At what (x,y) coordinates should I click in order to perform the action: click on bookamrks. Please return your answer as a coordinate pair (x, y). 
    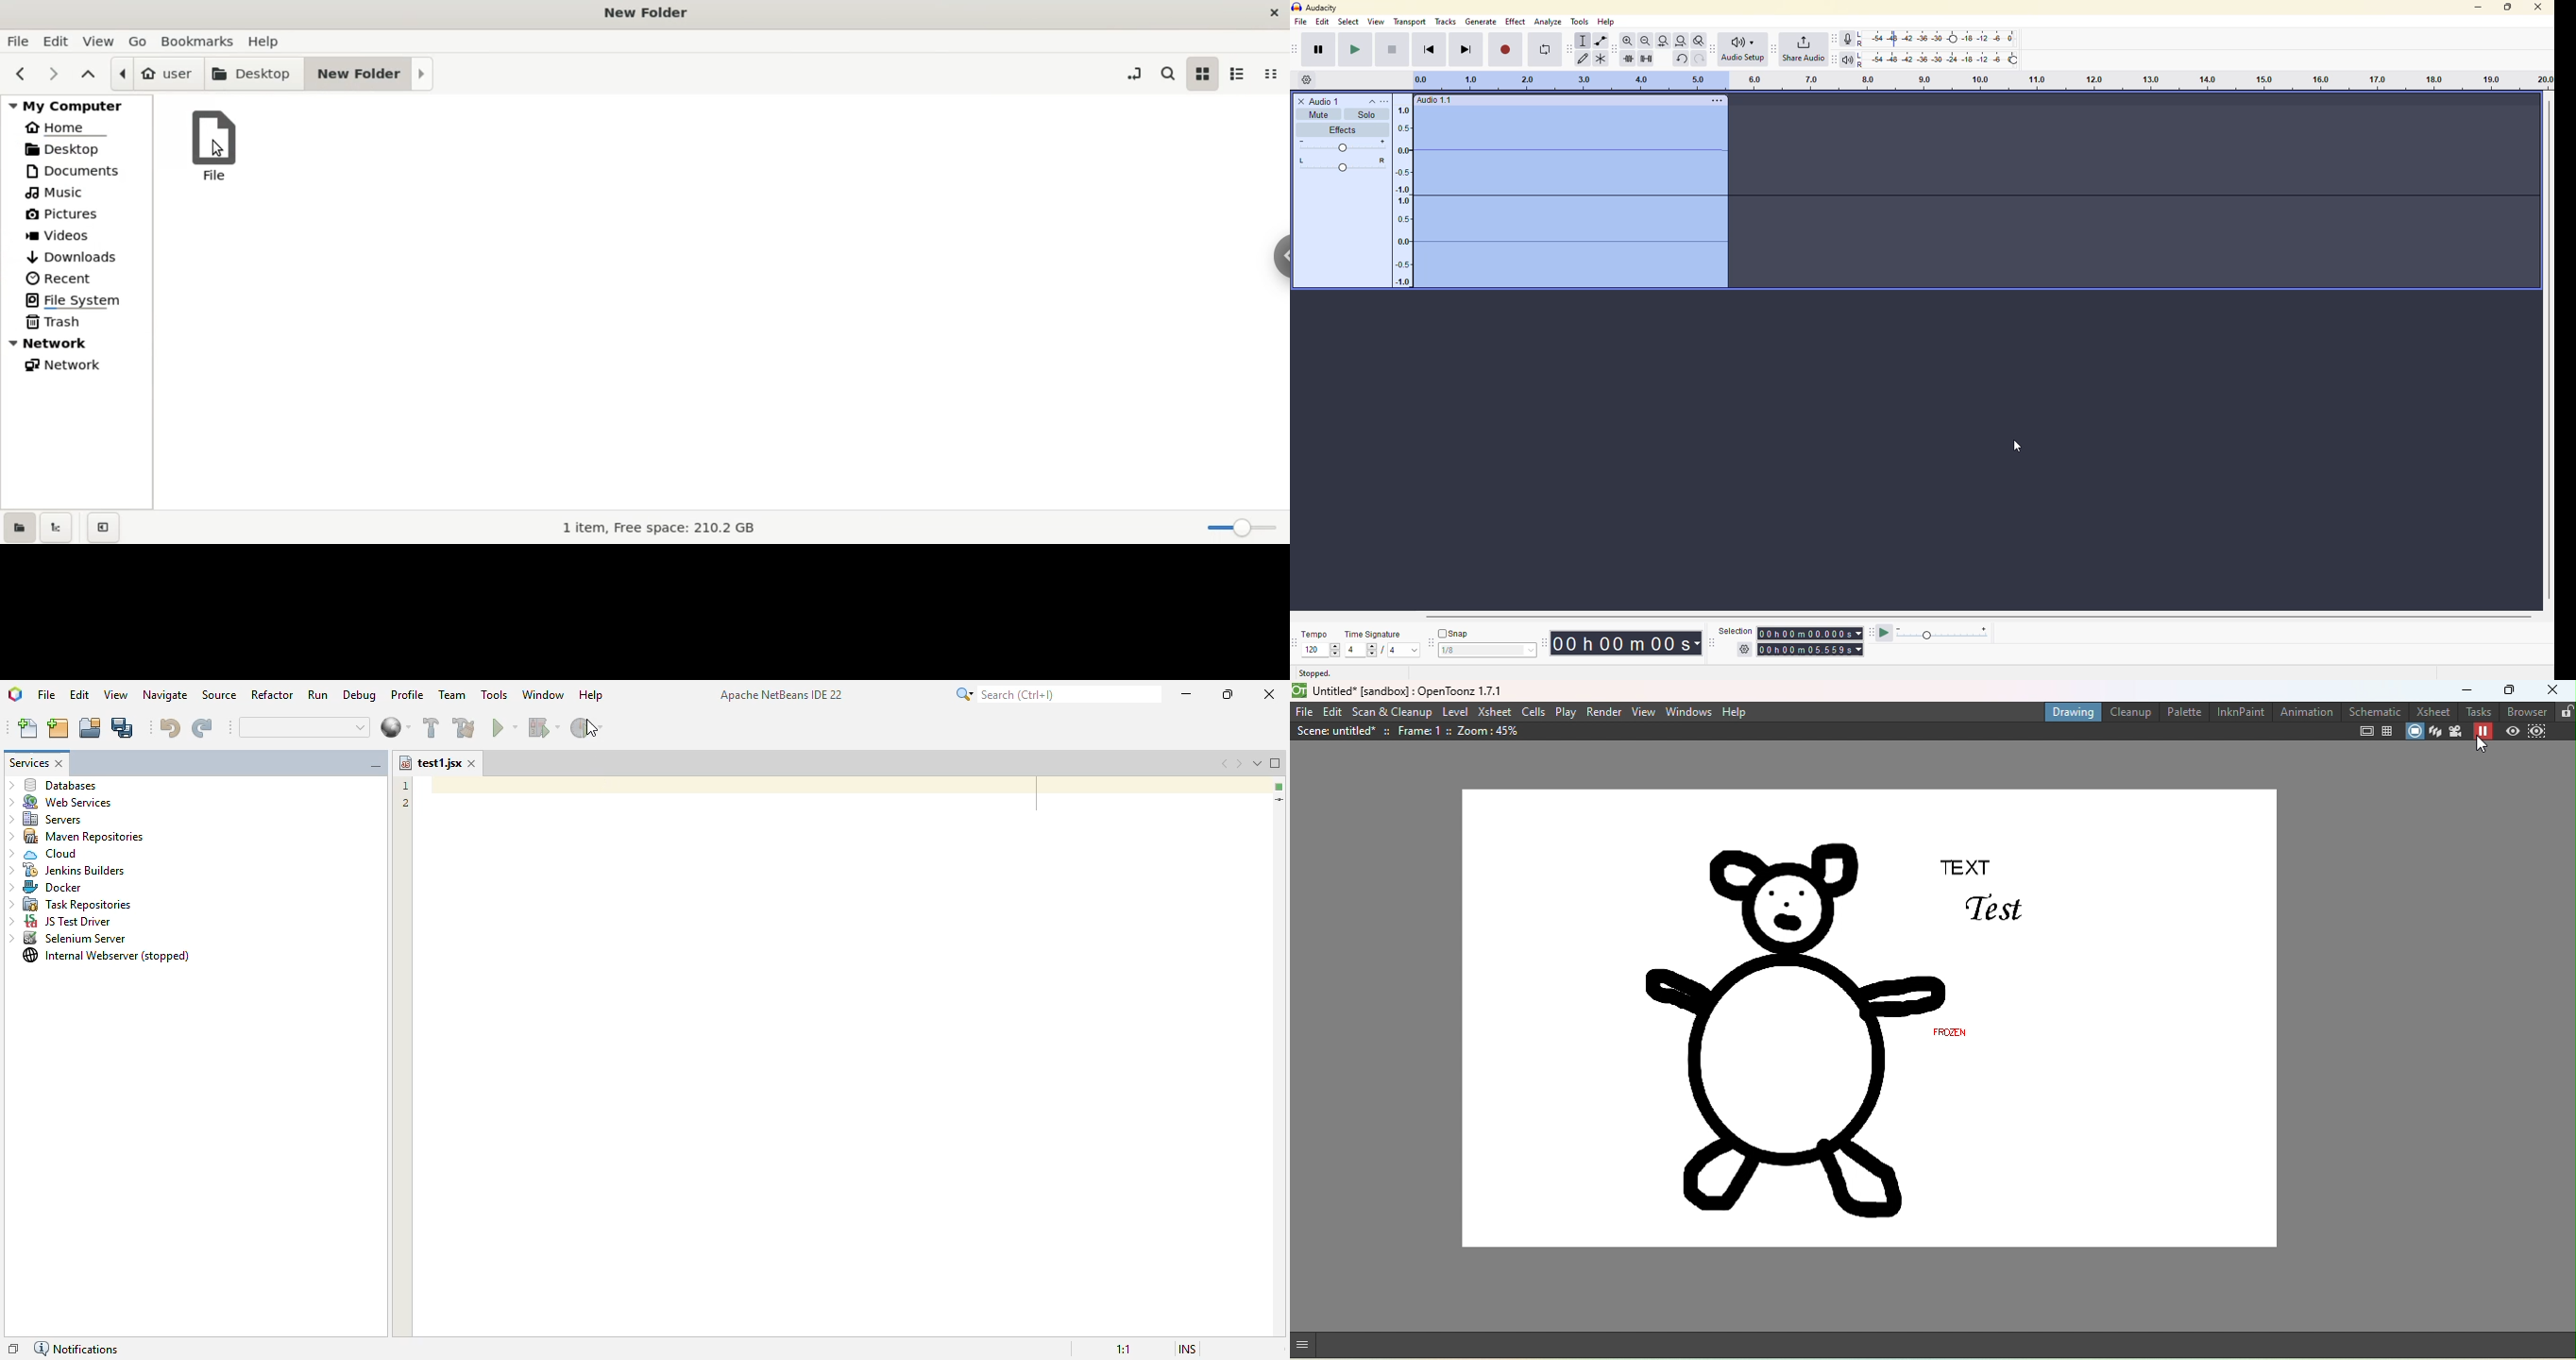
    Looking at the image, I should click on (200, 40).